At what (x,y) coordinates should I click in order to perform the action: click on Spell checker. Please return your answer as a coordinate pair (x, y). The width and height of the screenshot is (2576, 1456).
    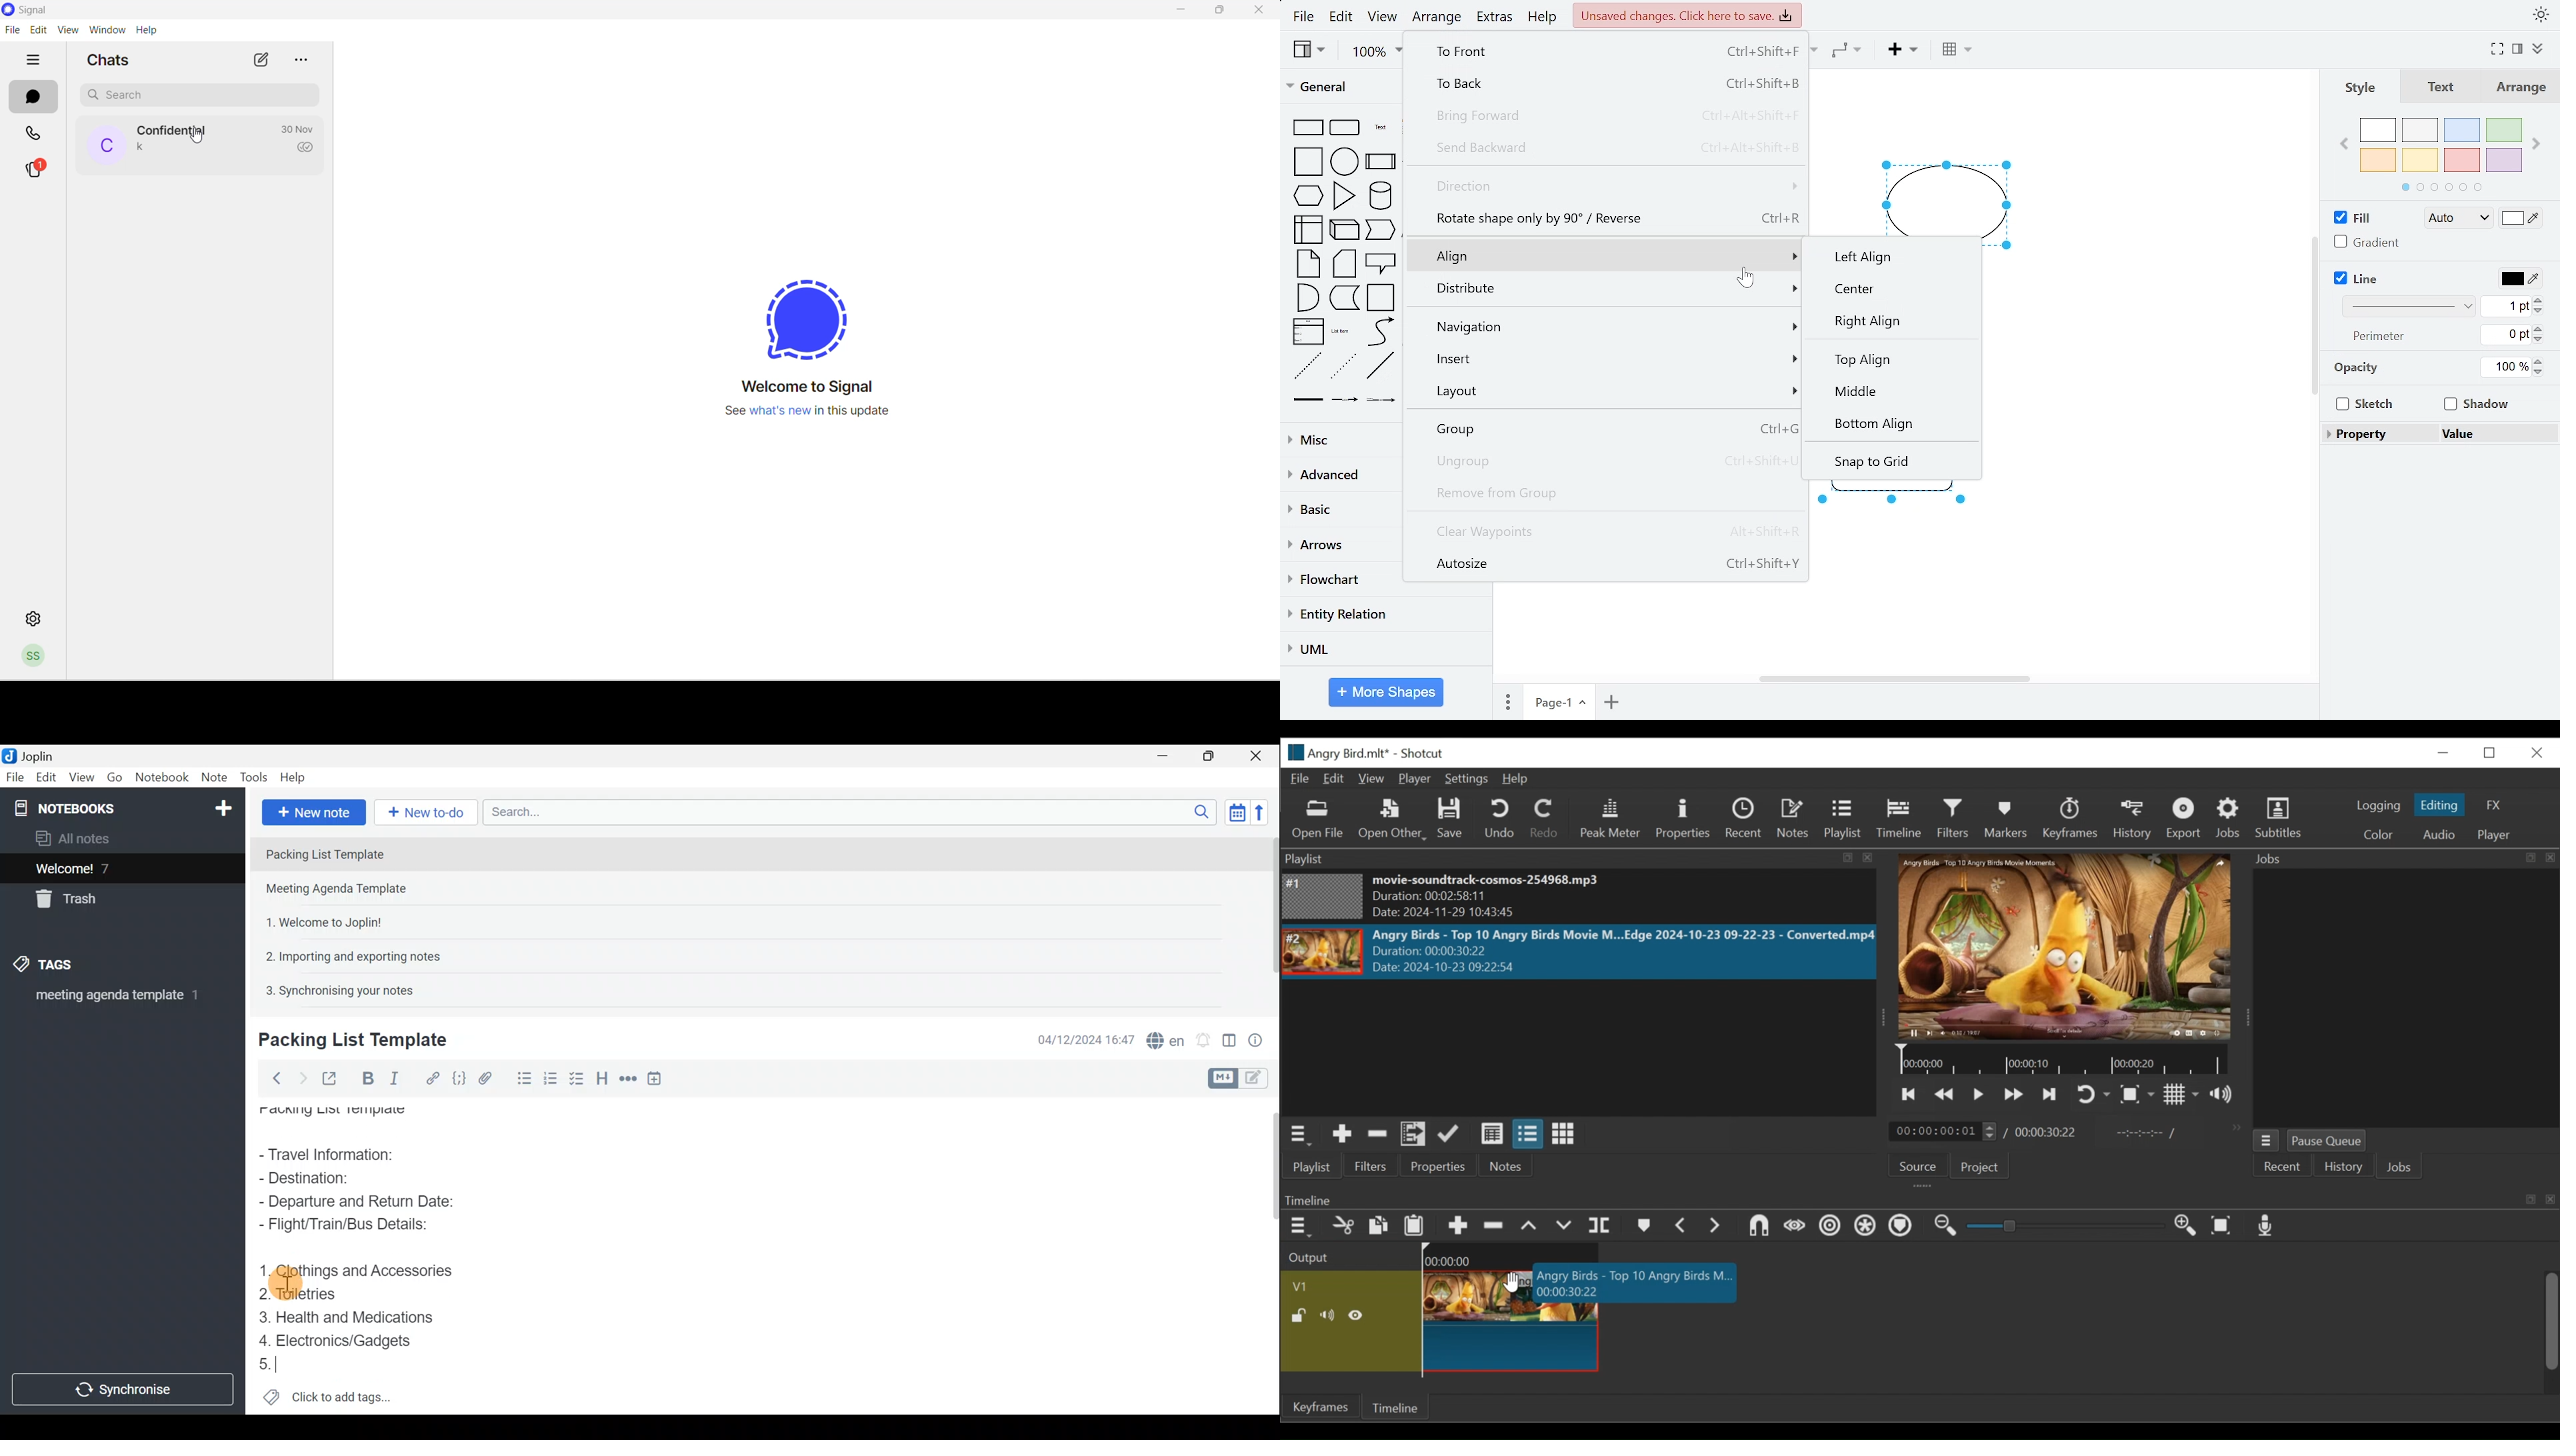
    Looking at the image, I should click on (1162, 1038).